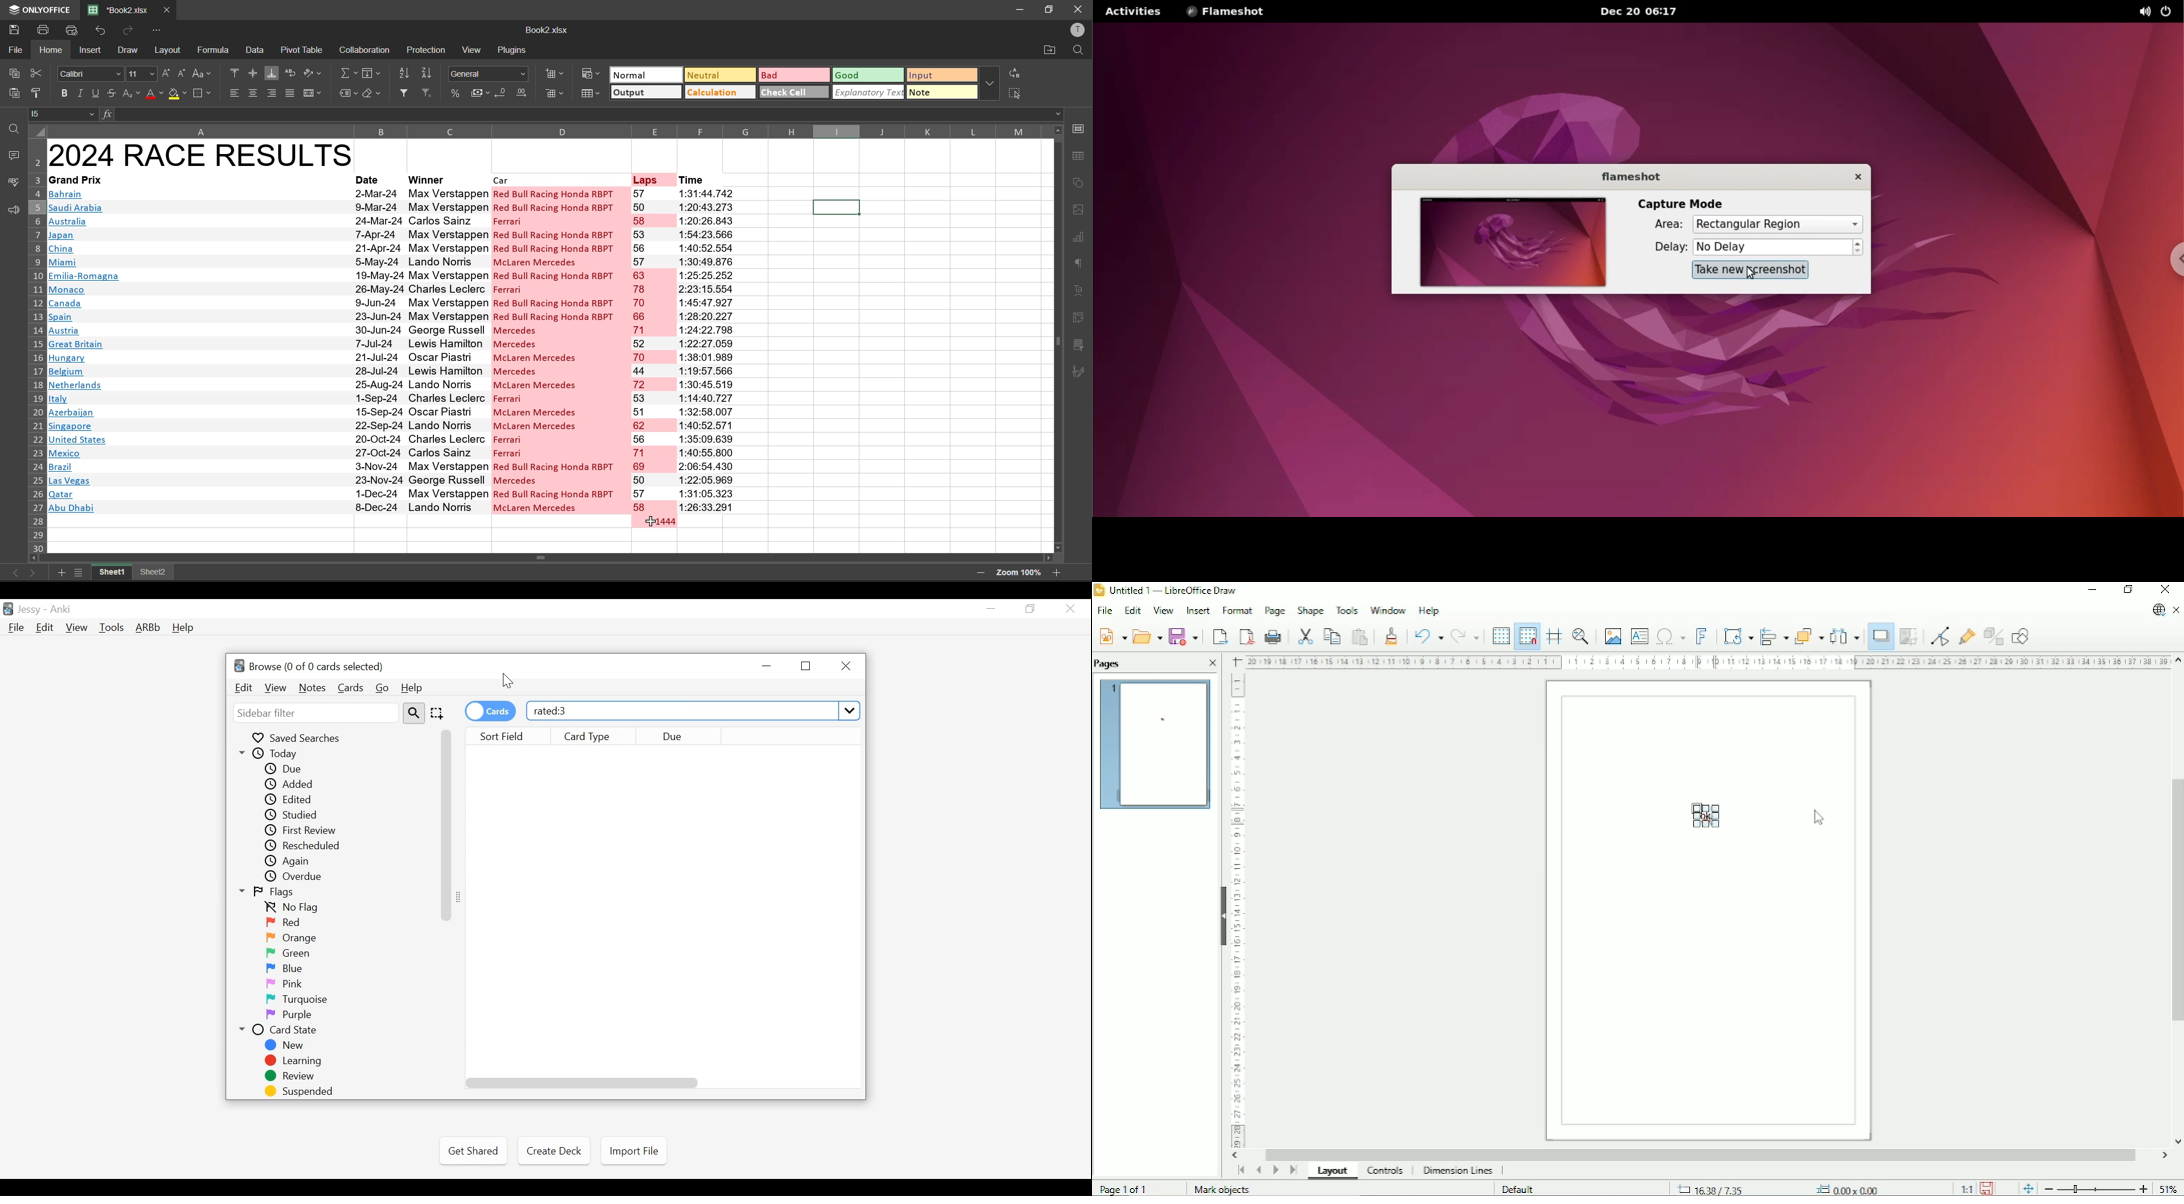  Describe the element at coordinates (234, 72) in the screenshot. I see `align top` at that location.